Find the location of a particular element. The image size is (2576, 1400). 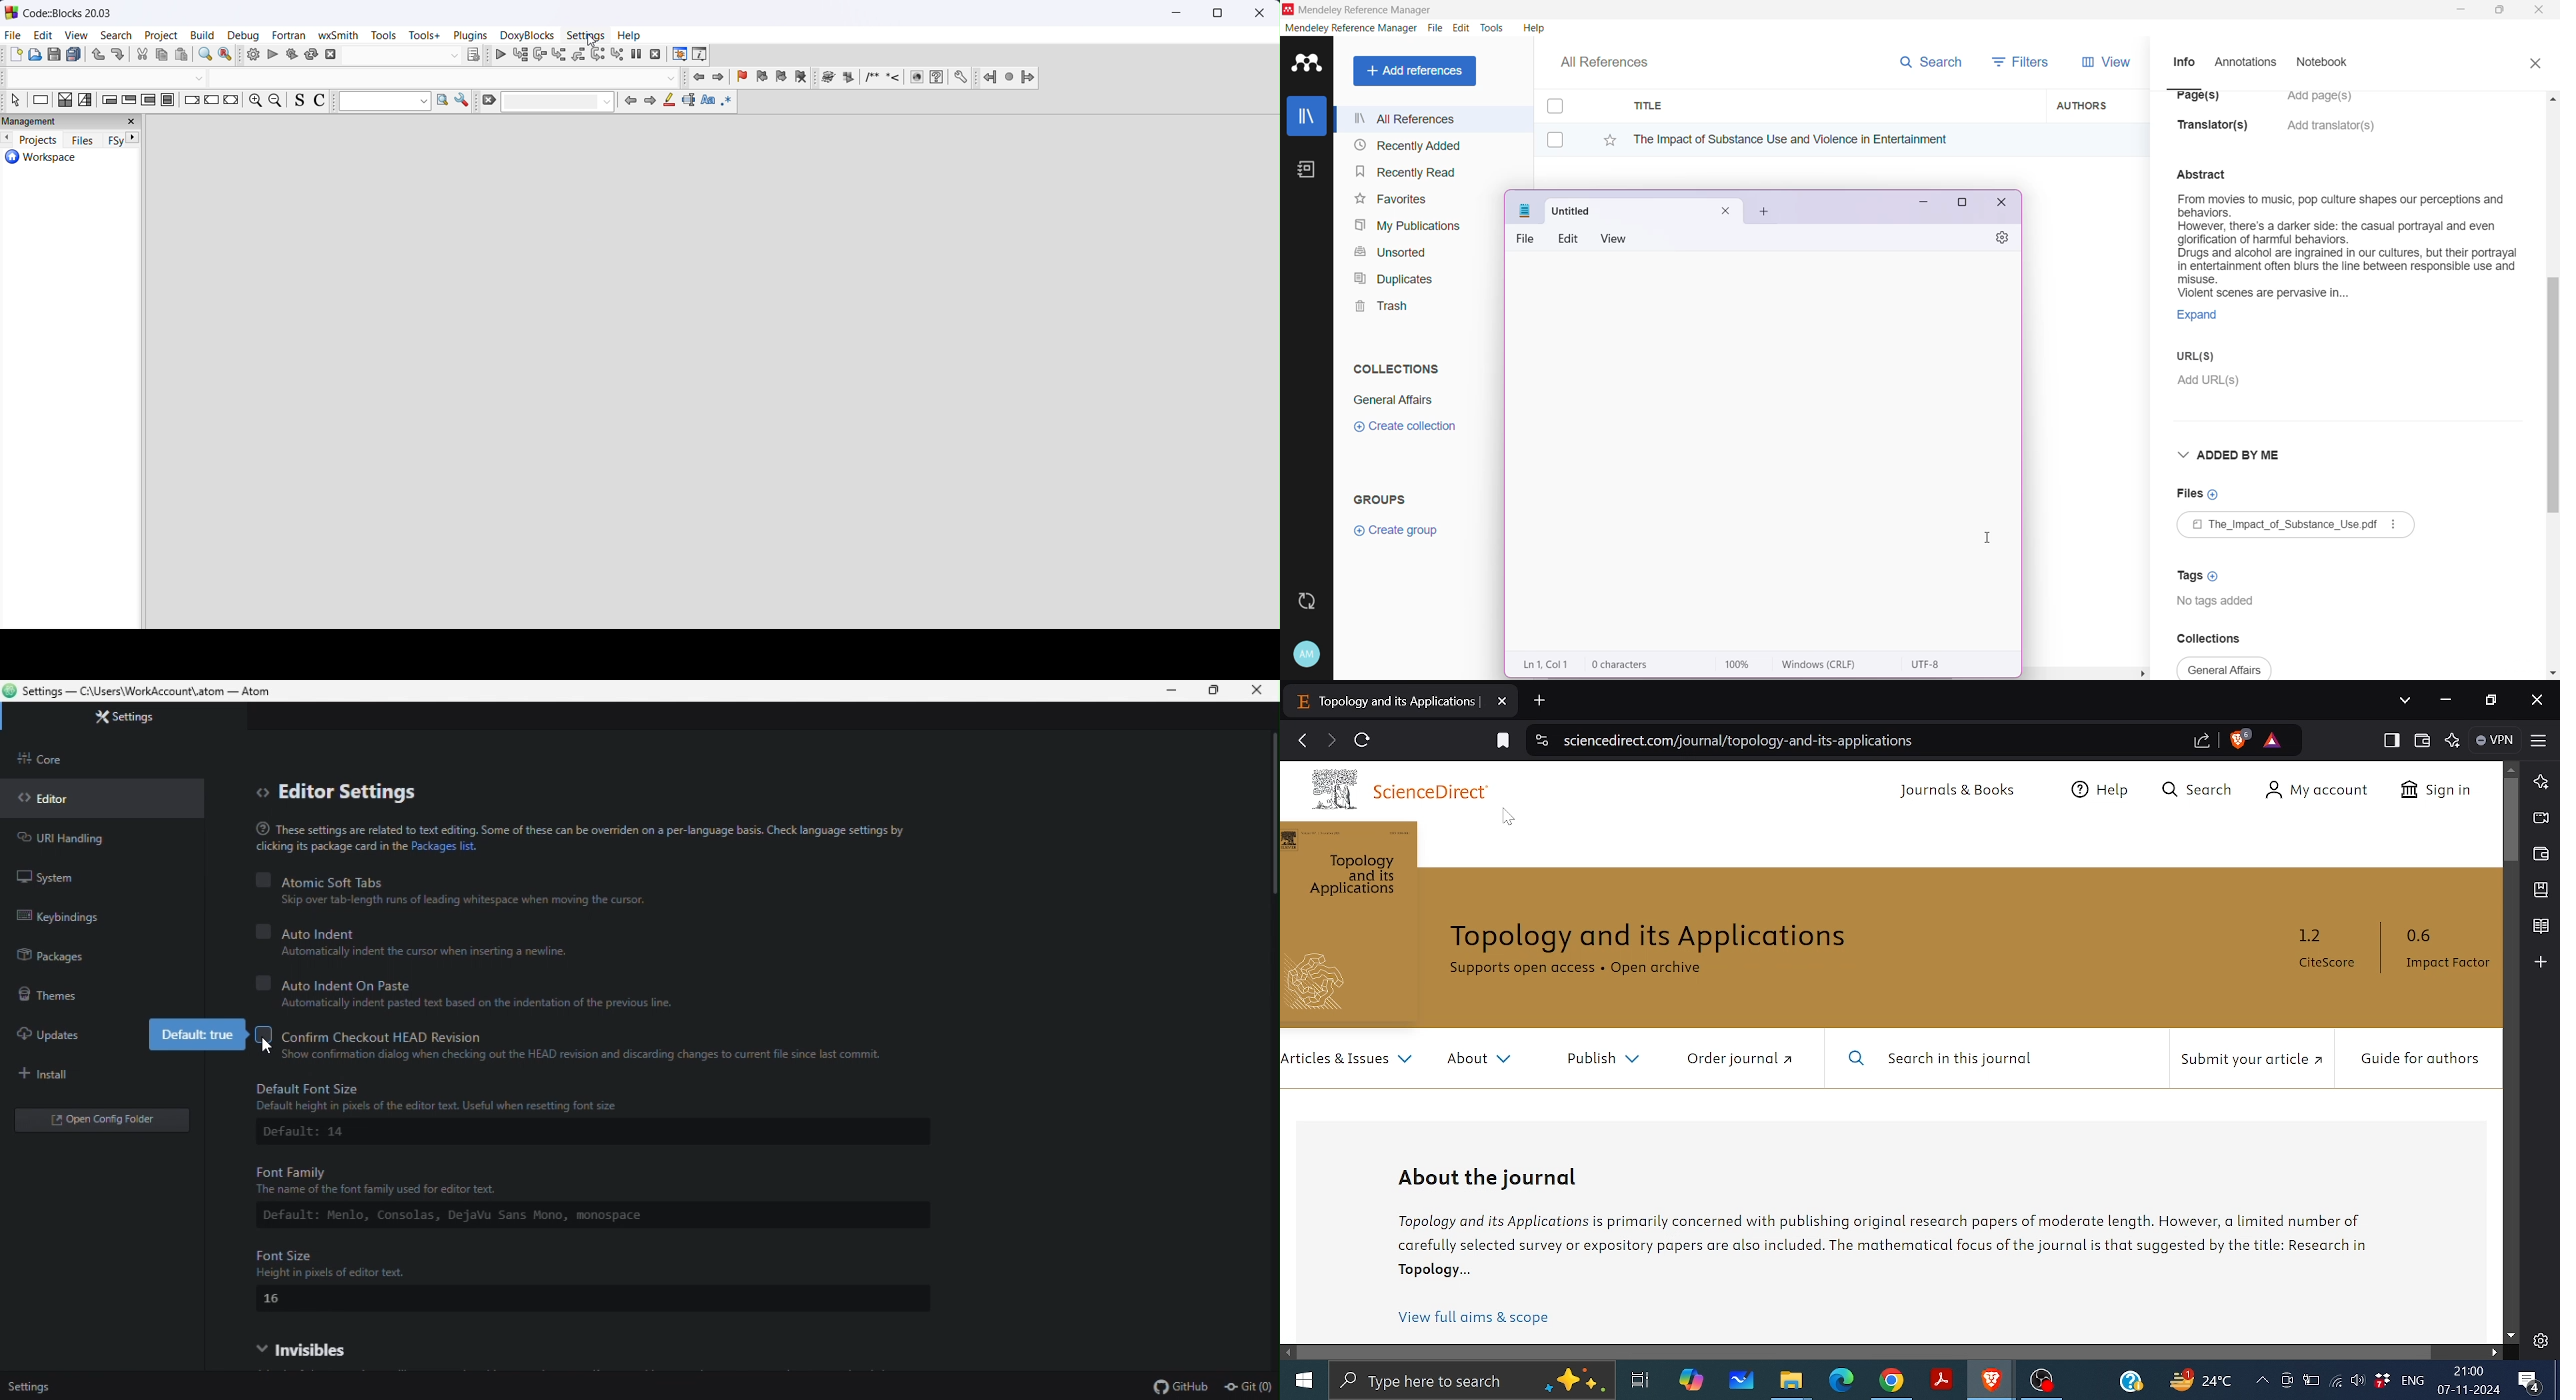

Default title is located at coordinates (1644, 209).